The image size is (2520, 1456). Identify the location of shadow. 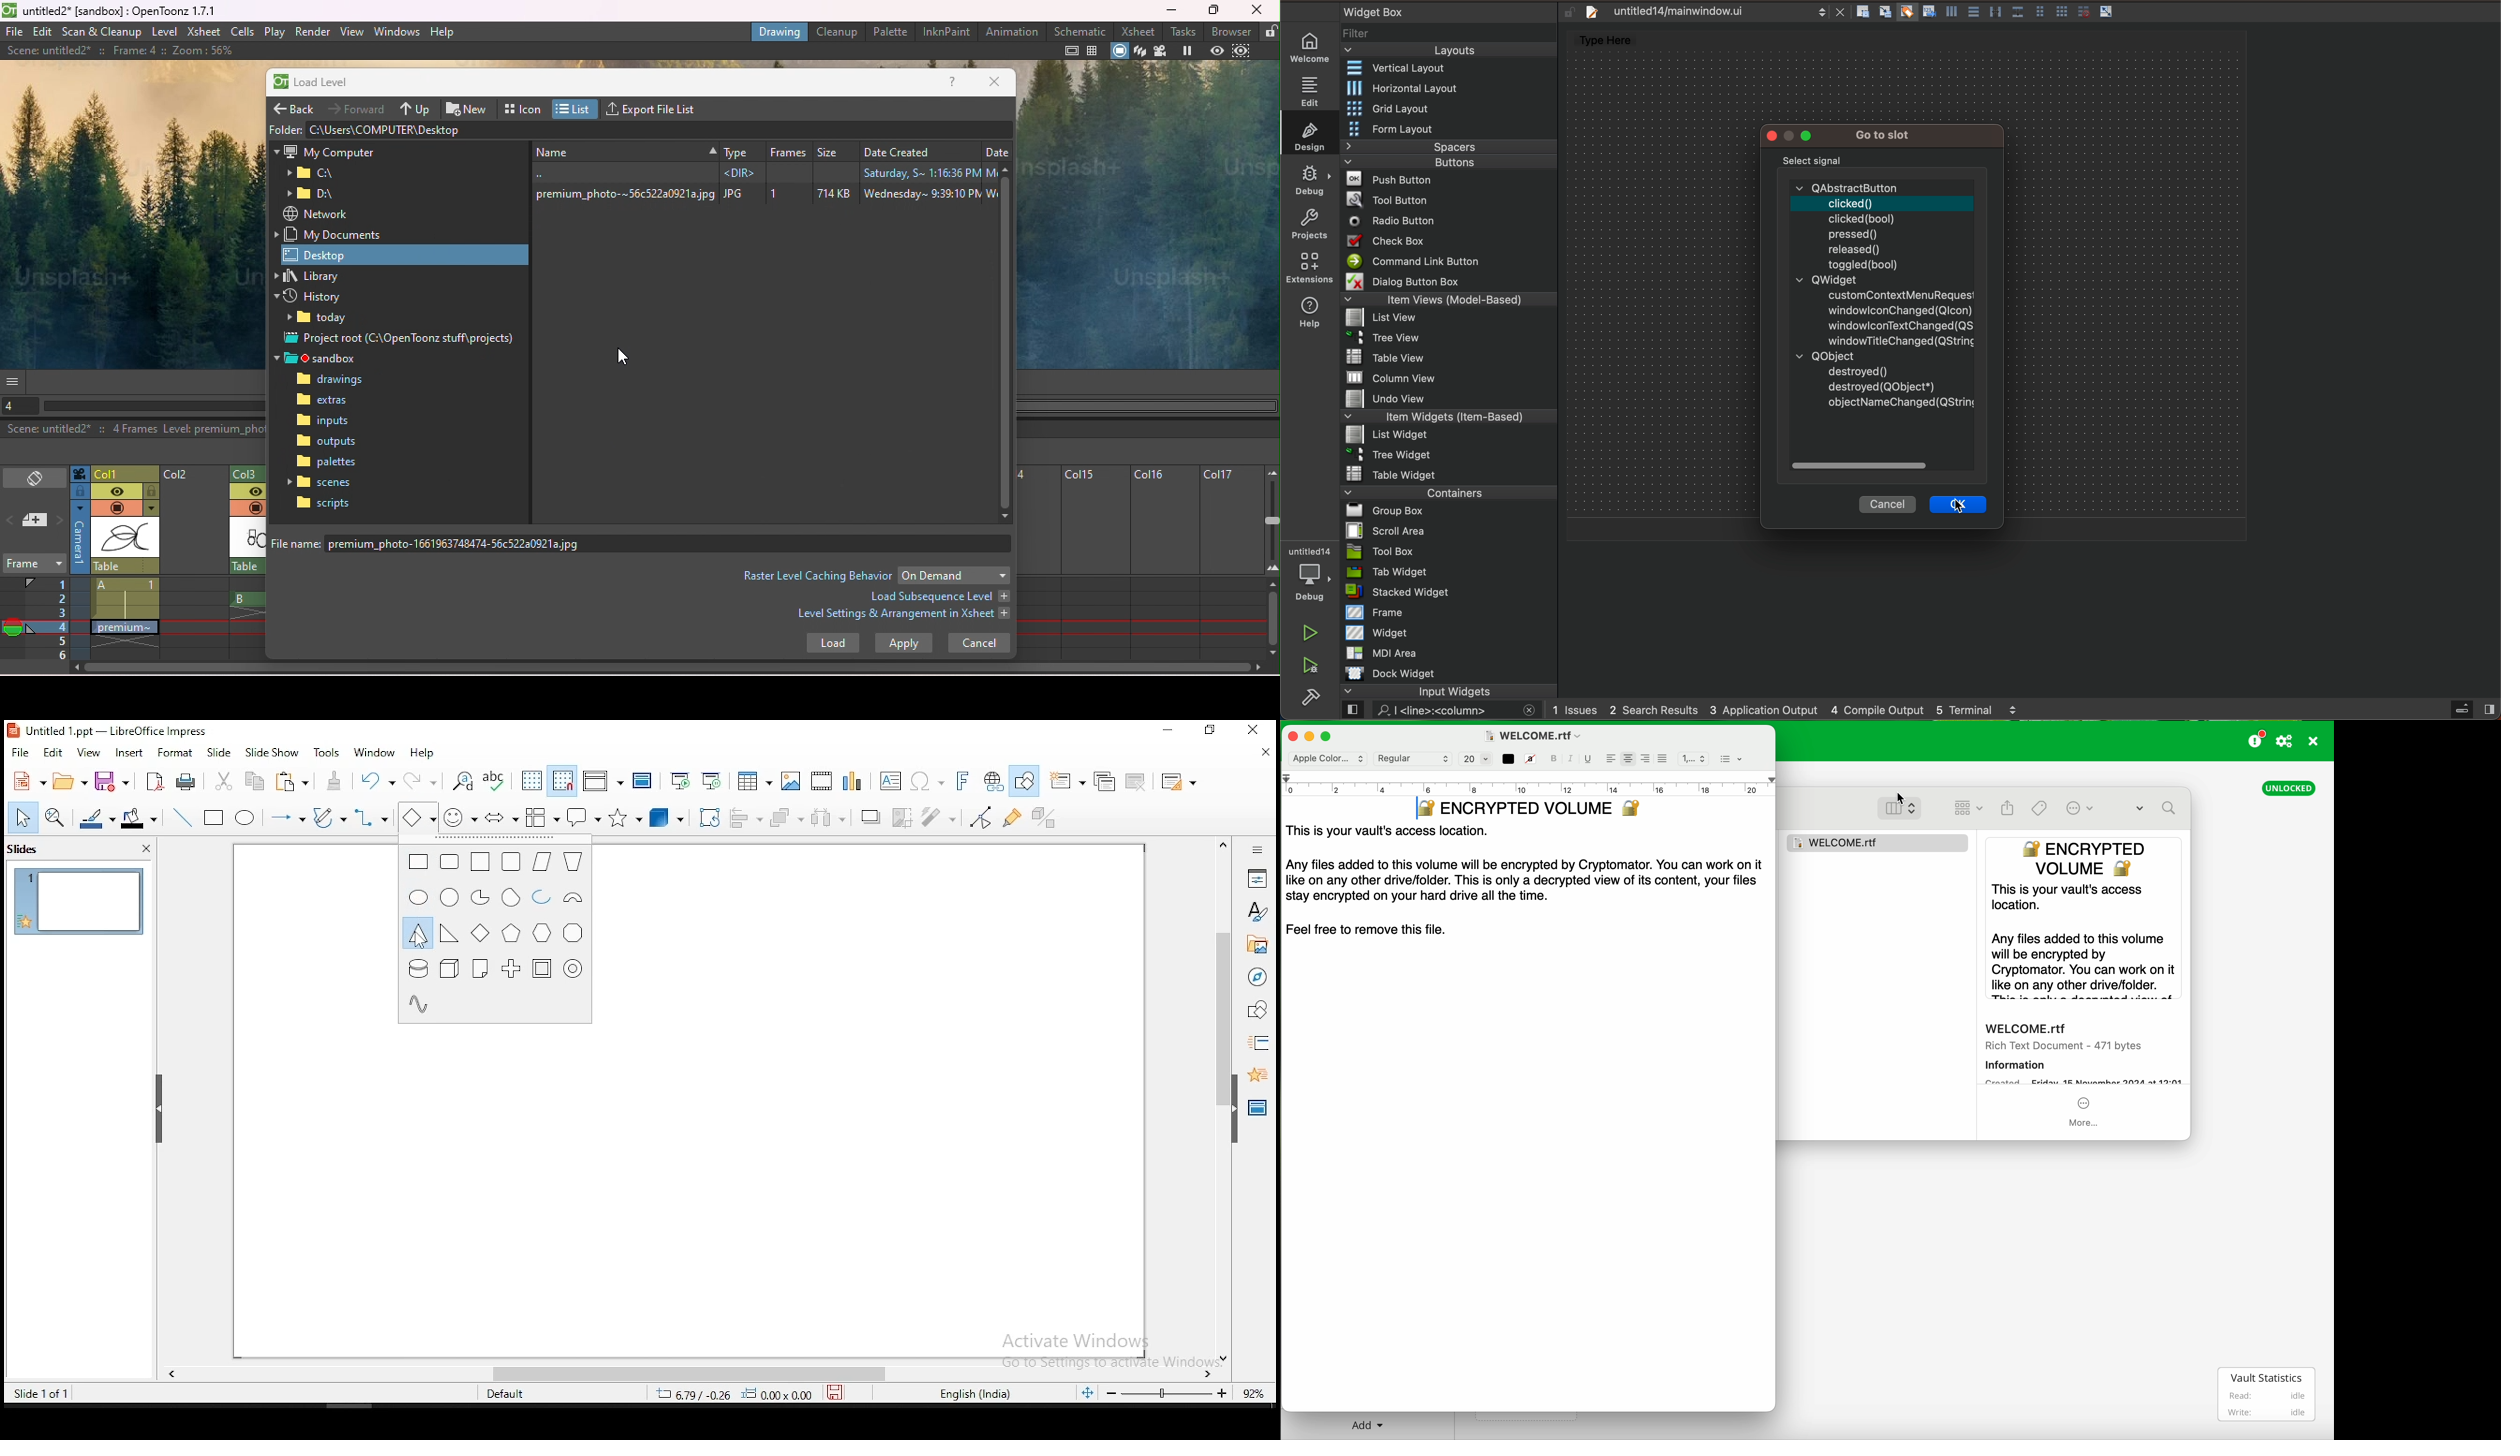
(871, 818).